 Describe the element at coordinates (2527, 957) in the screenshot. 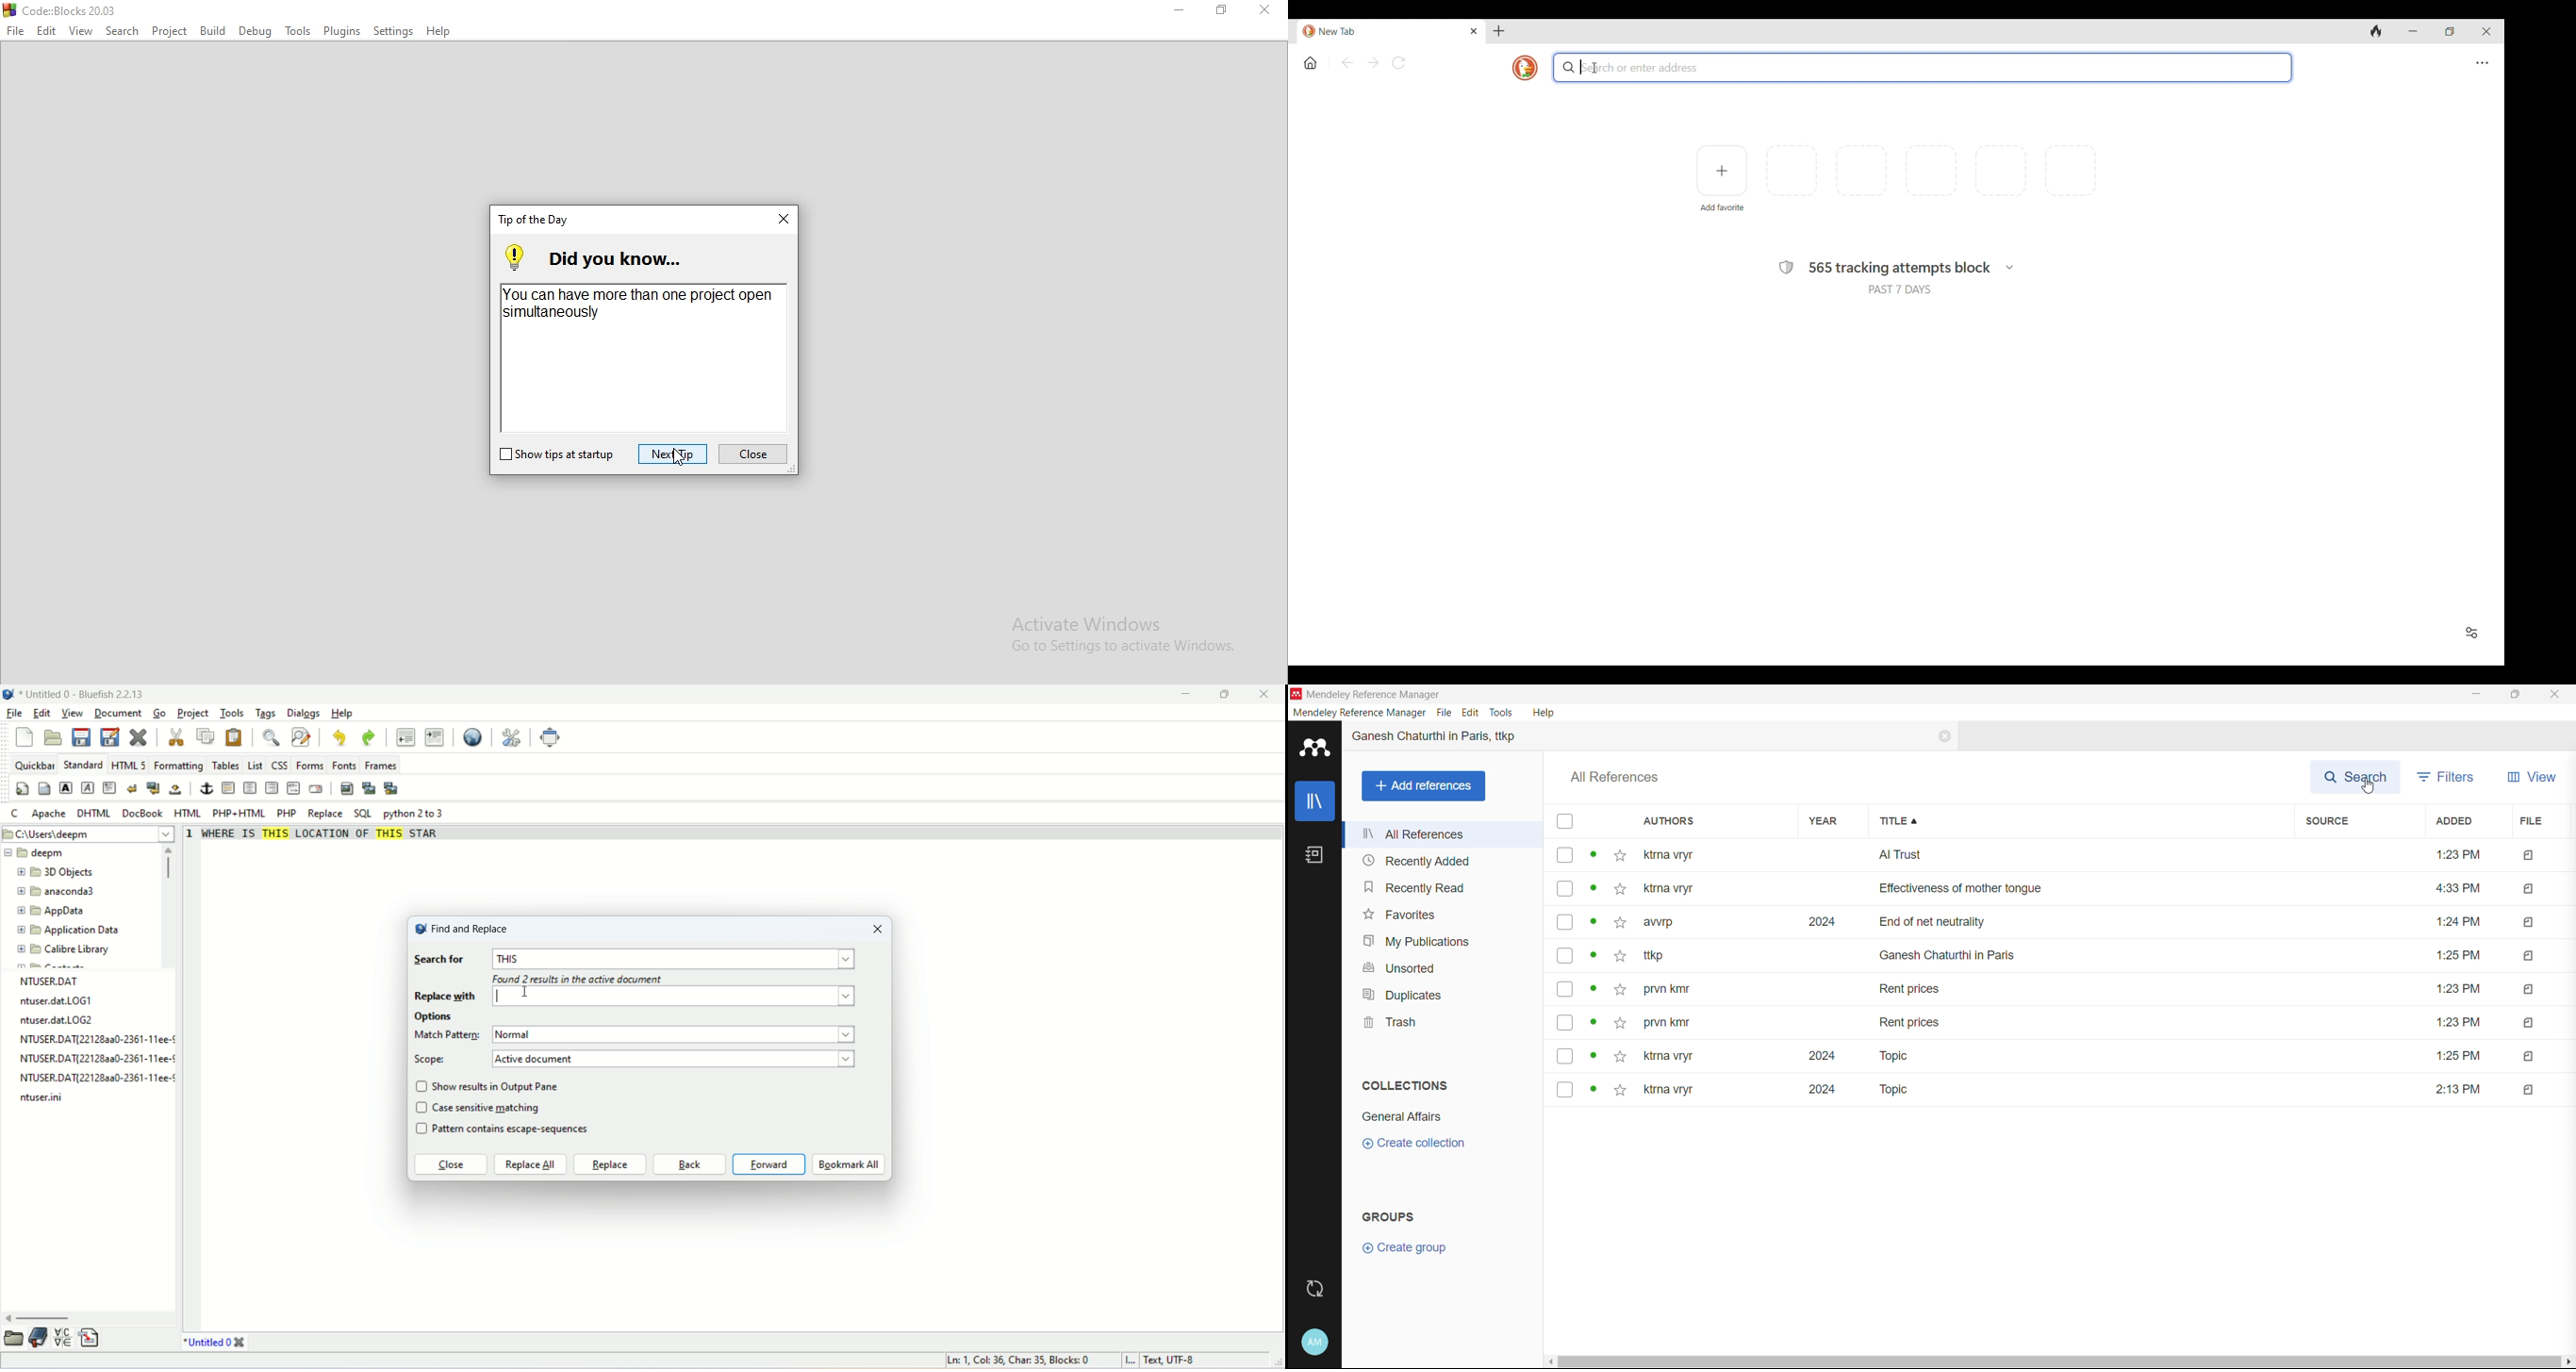

I see `file type` at that location.